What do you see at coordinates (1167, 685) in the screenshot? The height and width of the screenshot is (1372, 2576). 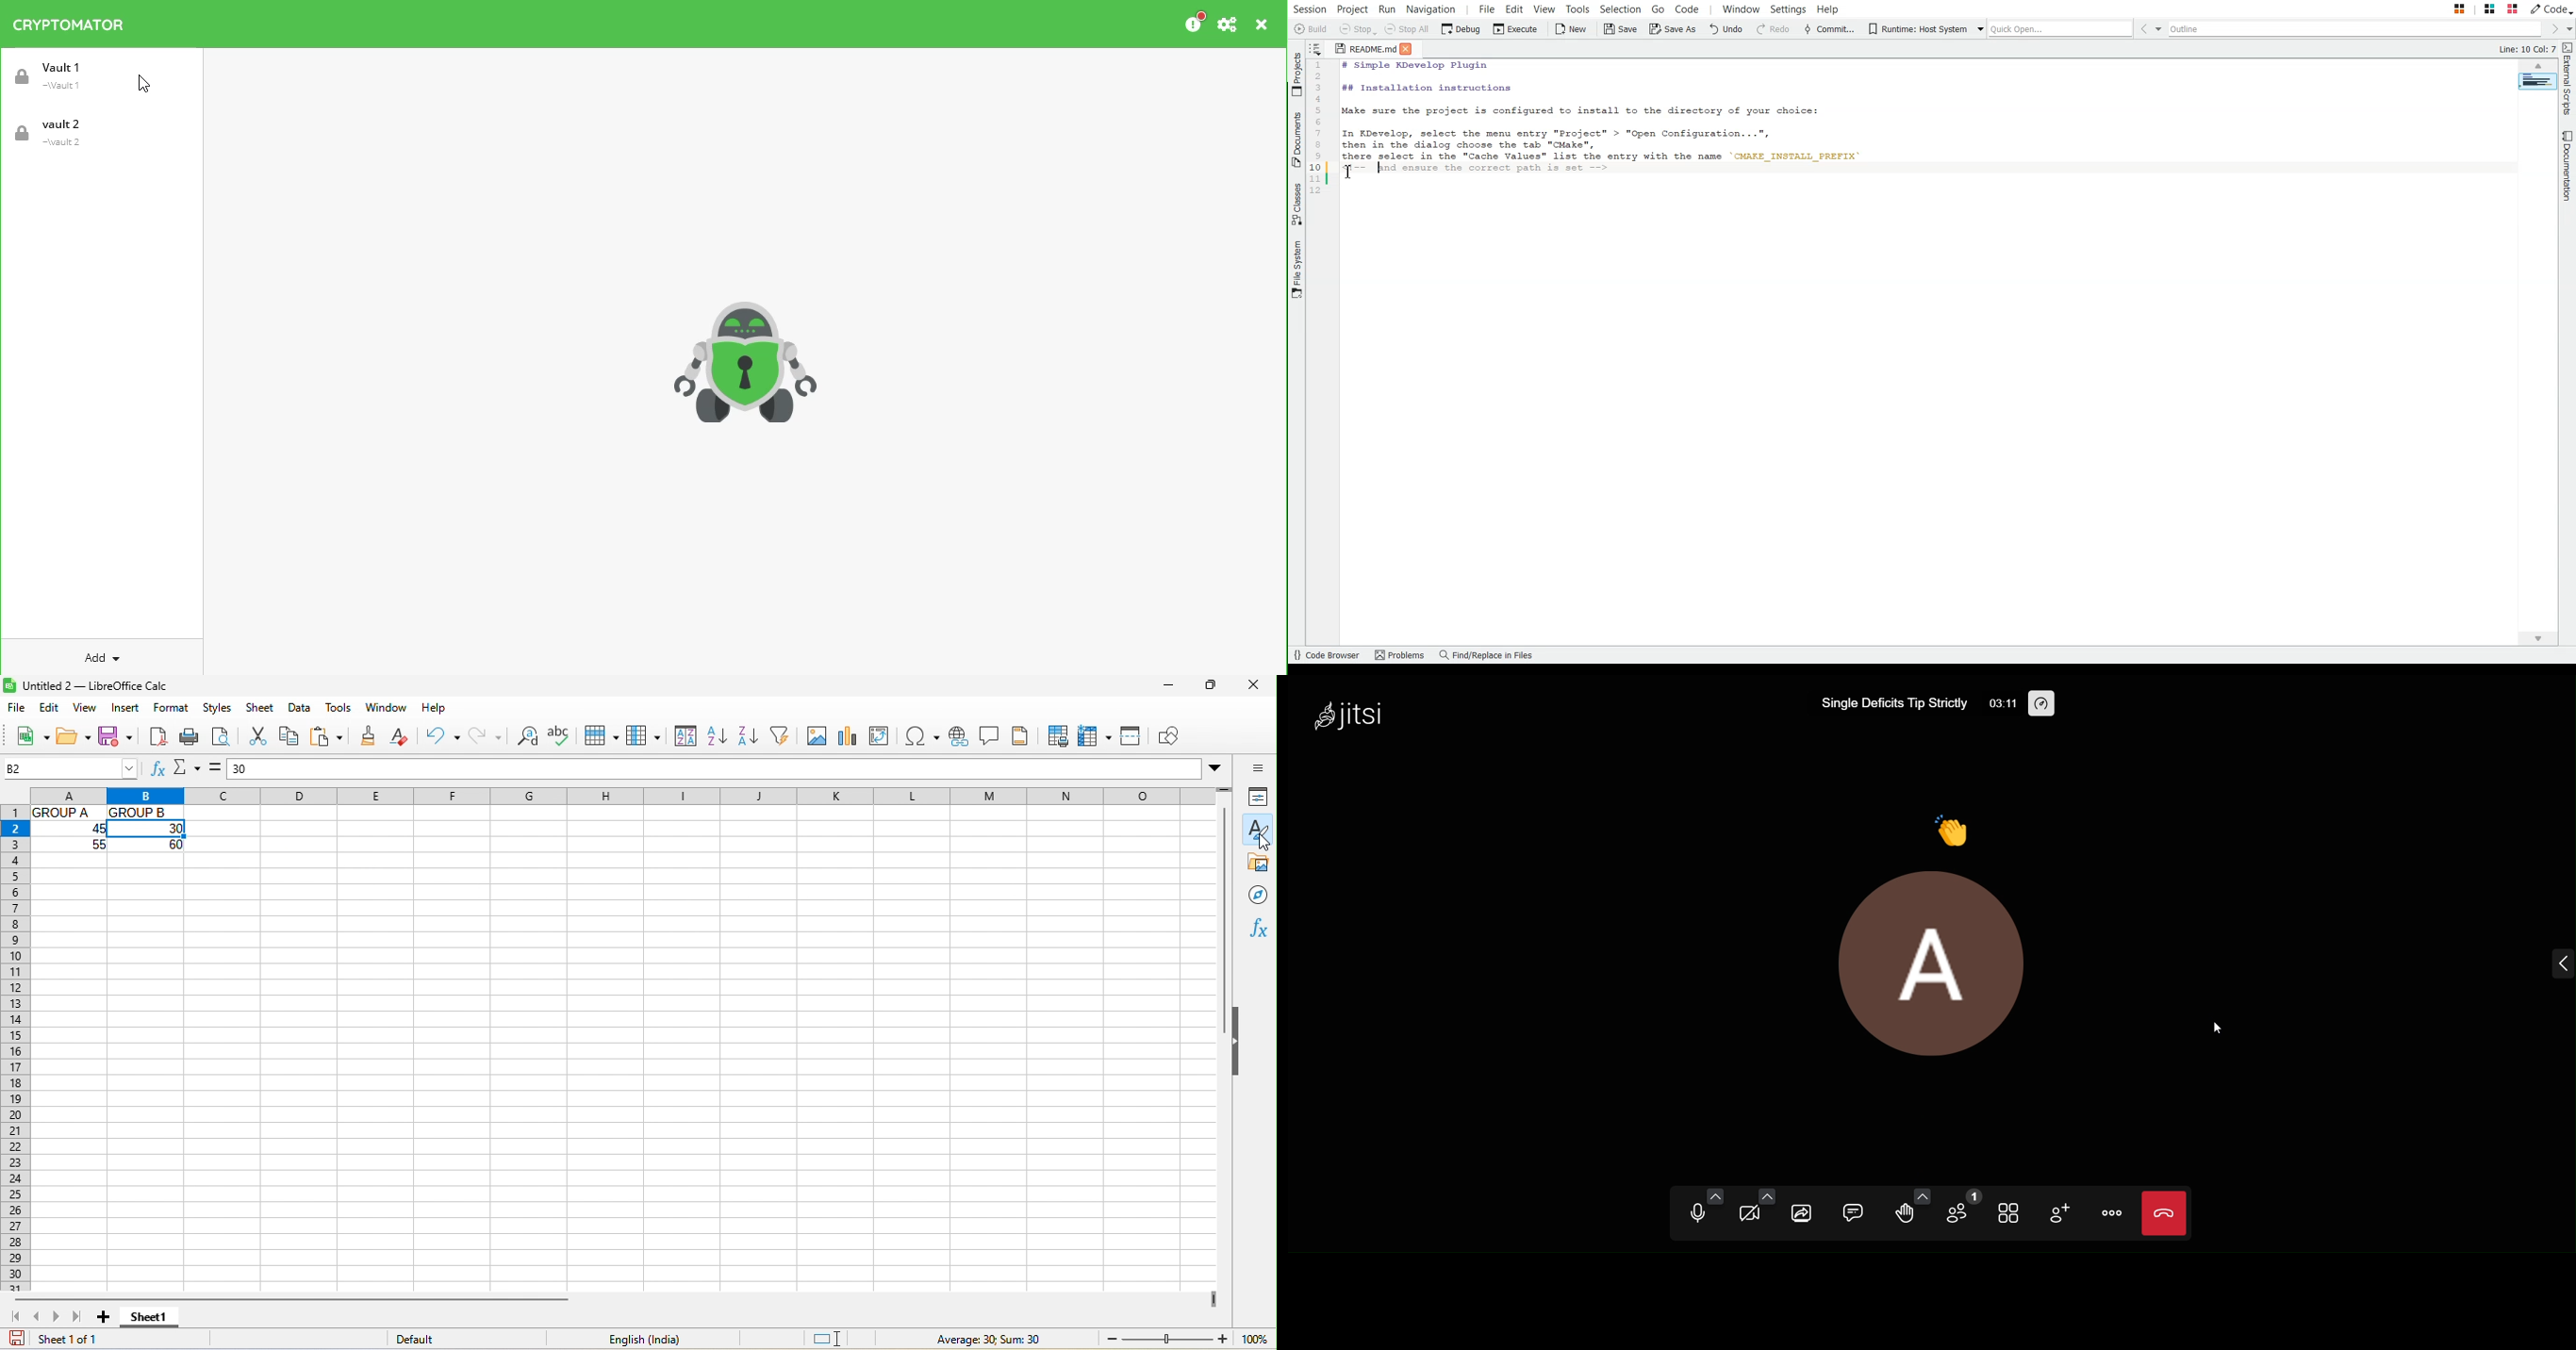 I see `minimize` at bounding box center [1167, 685].